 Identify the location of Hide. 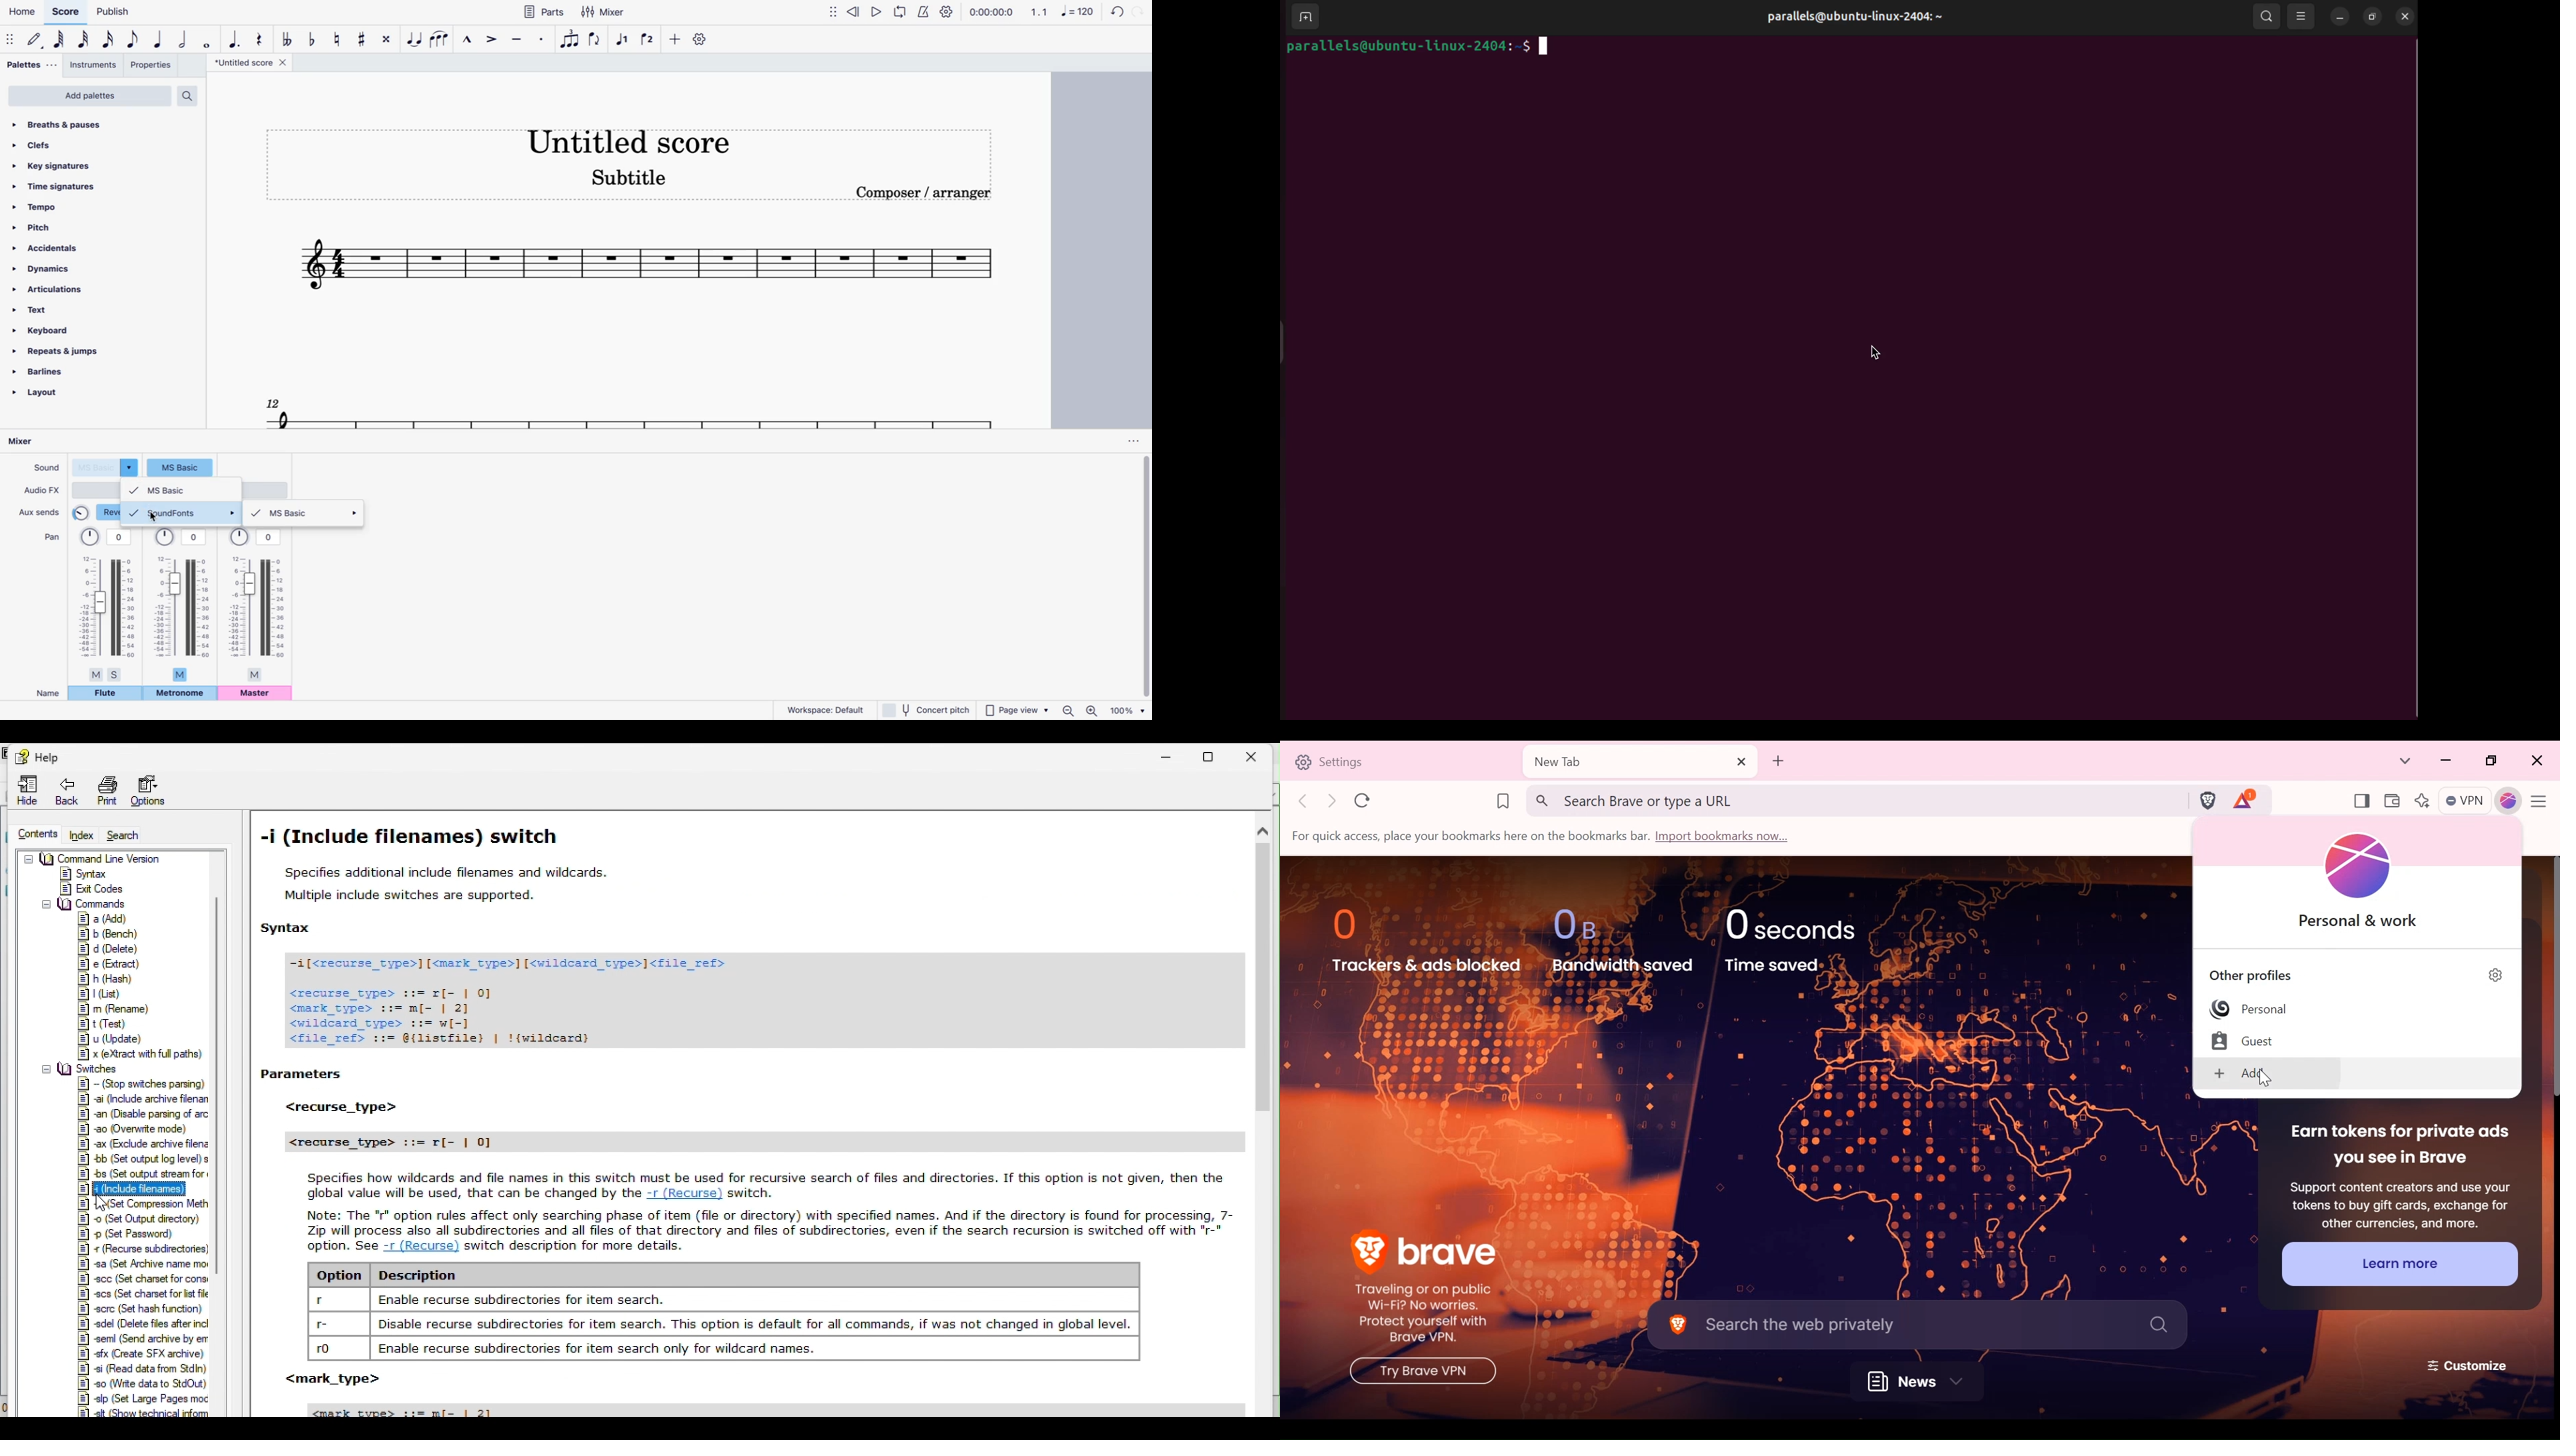
(24, 788).